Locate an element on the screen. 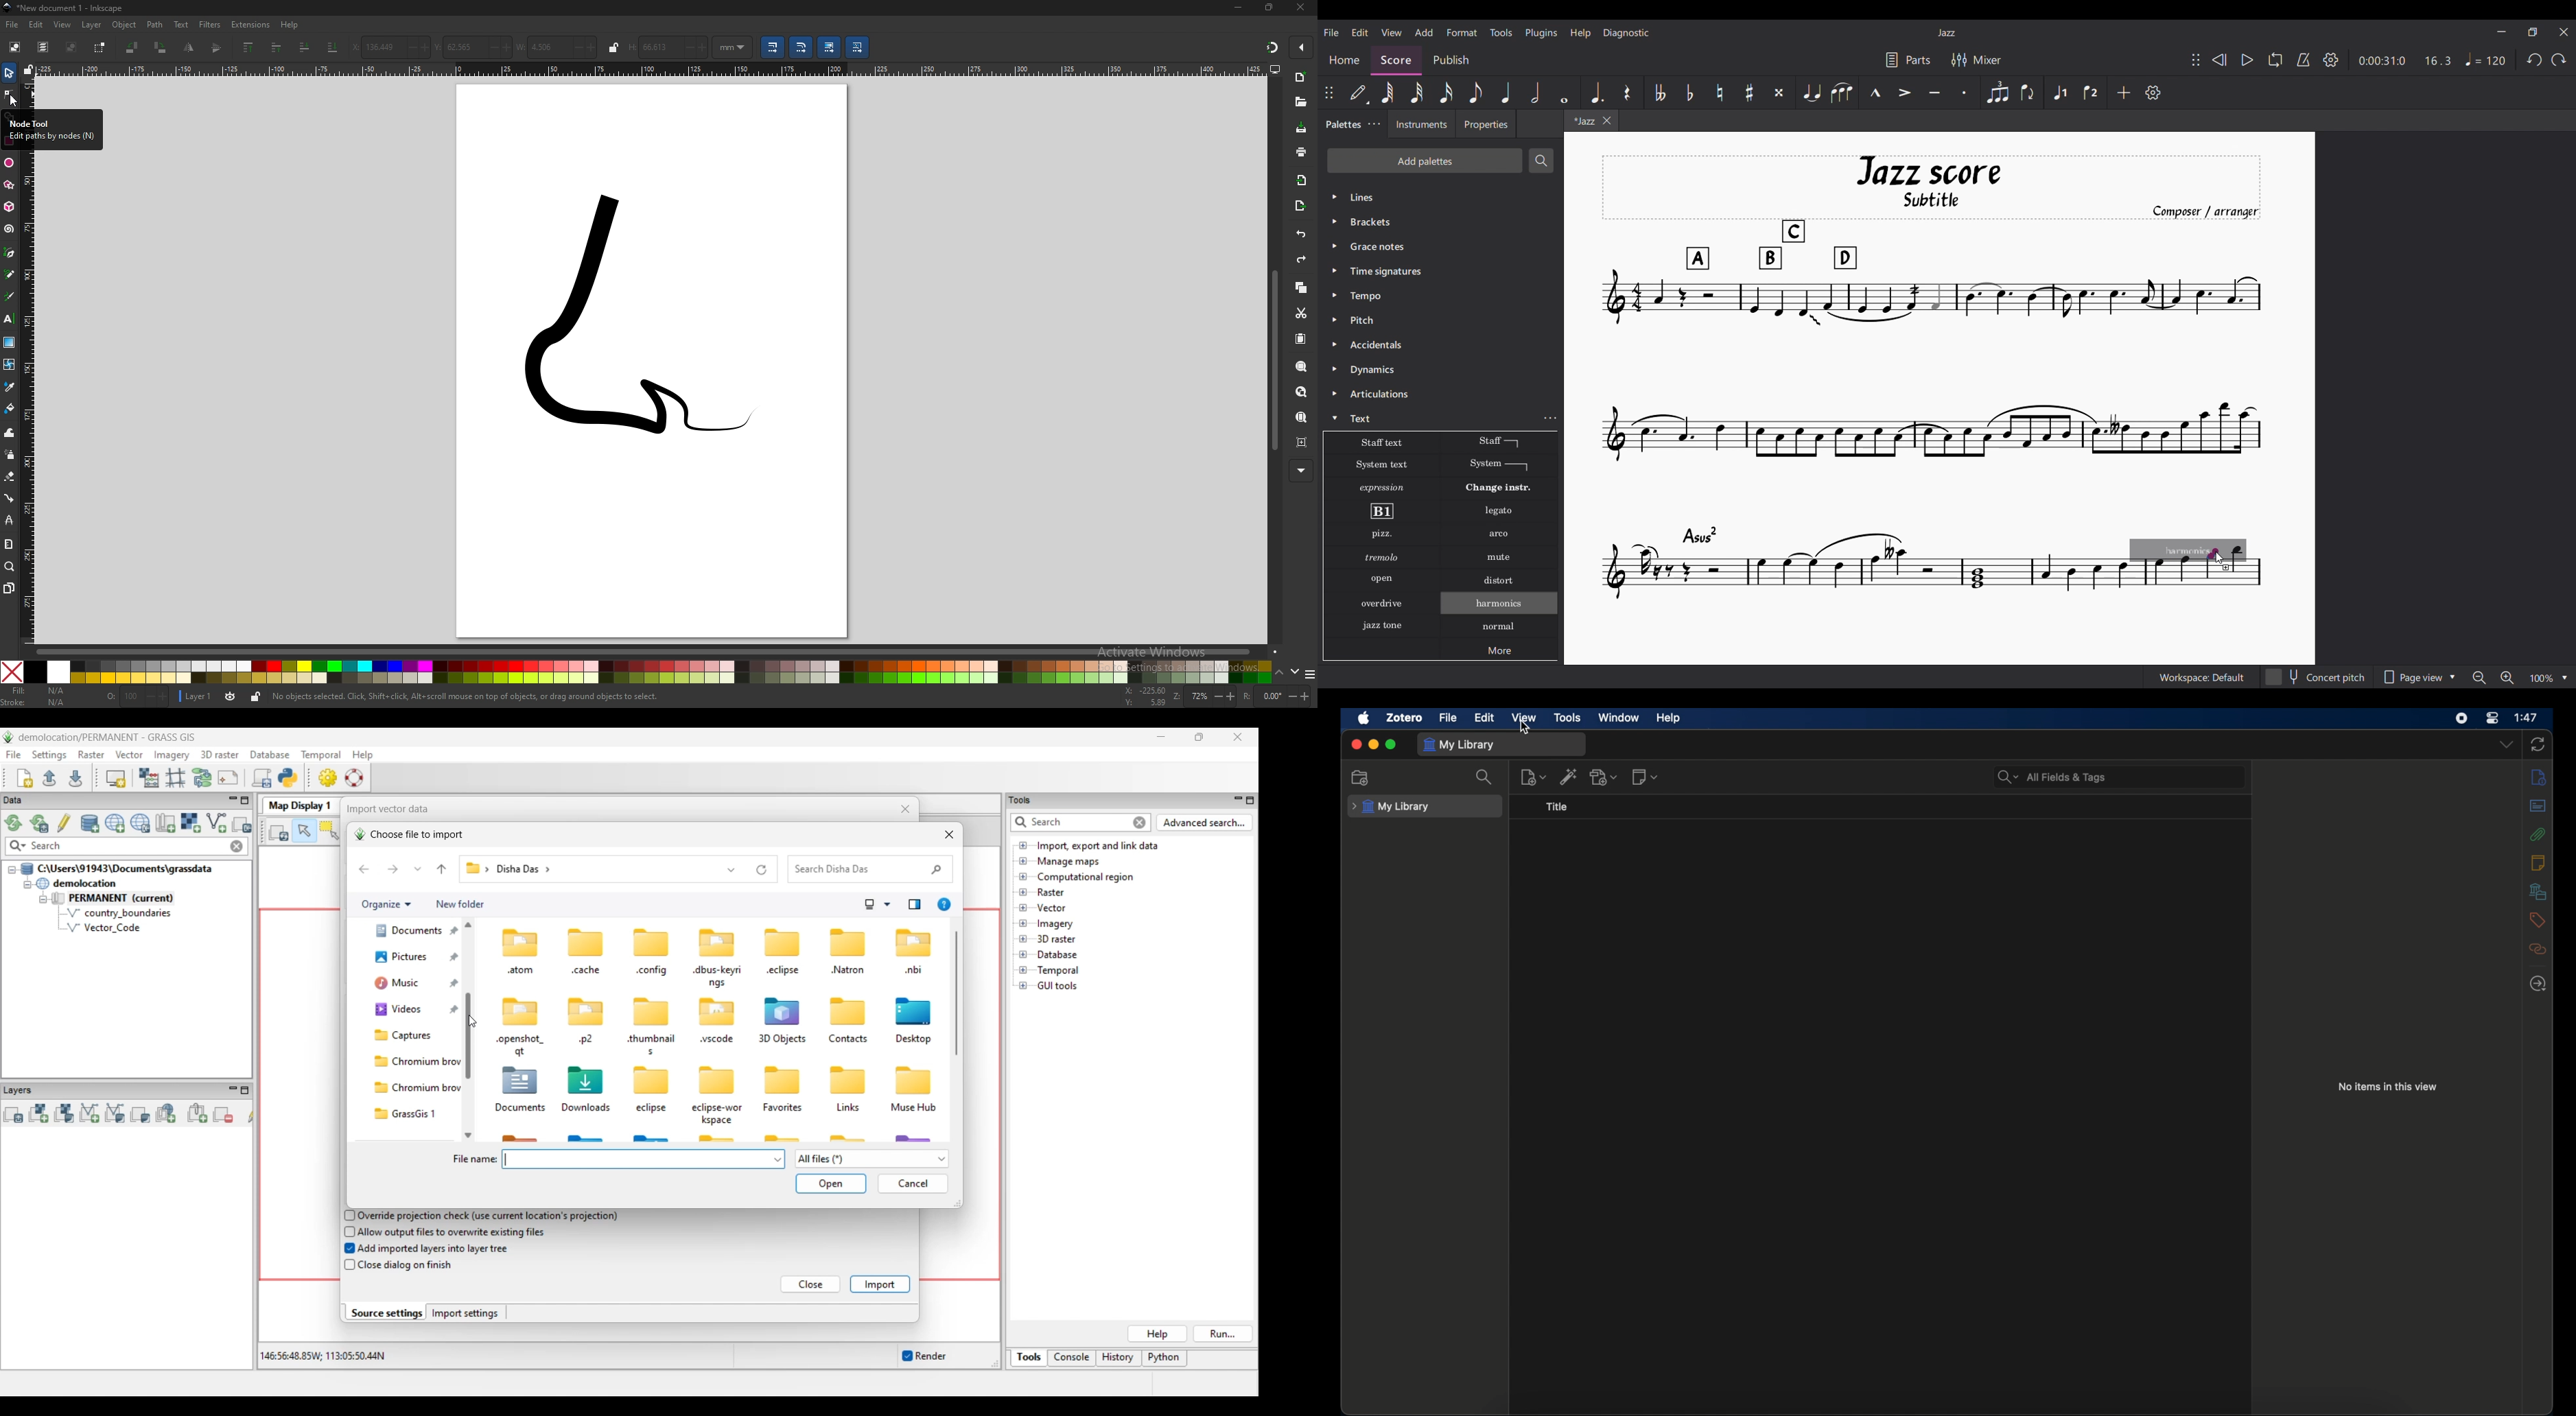  width is located at coordinates (554, 47).